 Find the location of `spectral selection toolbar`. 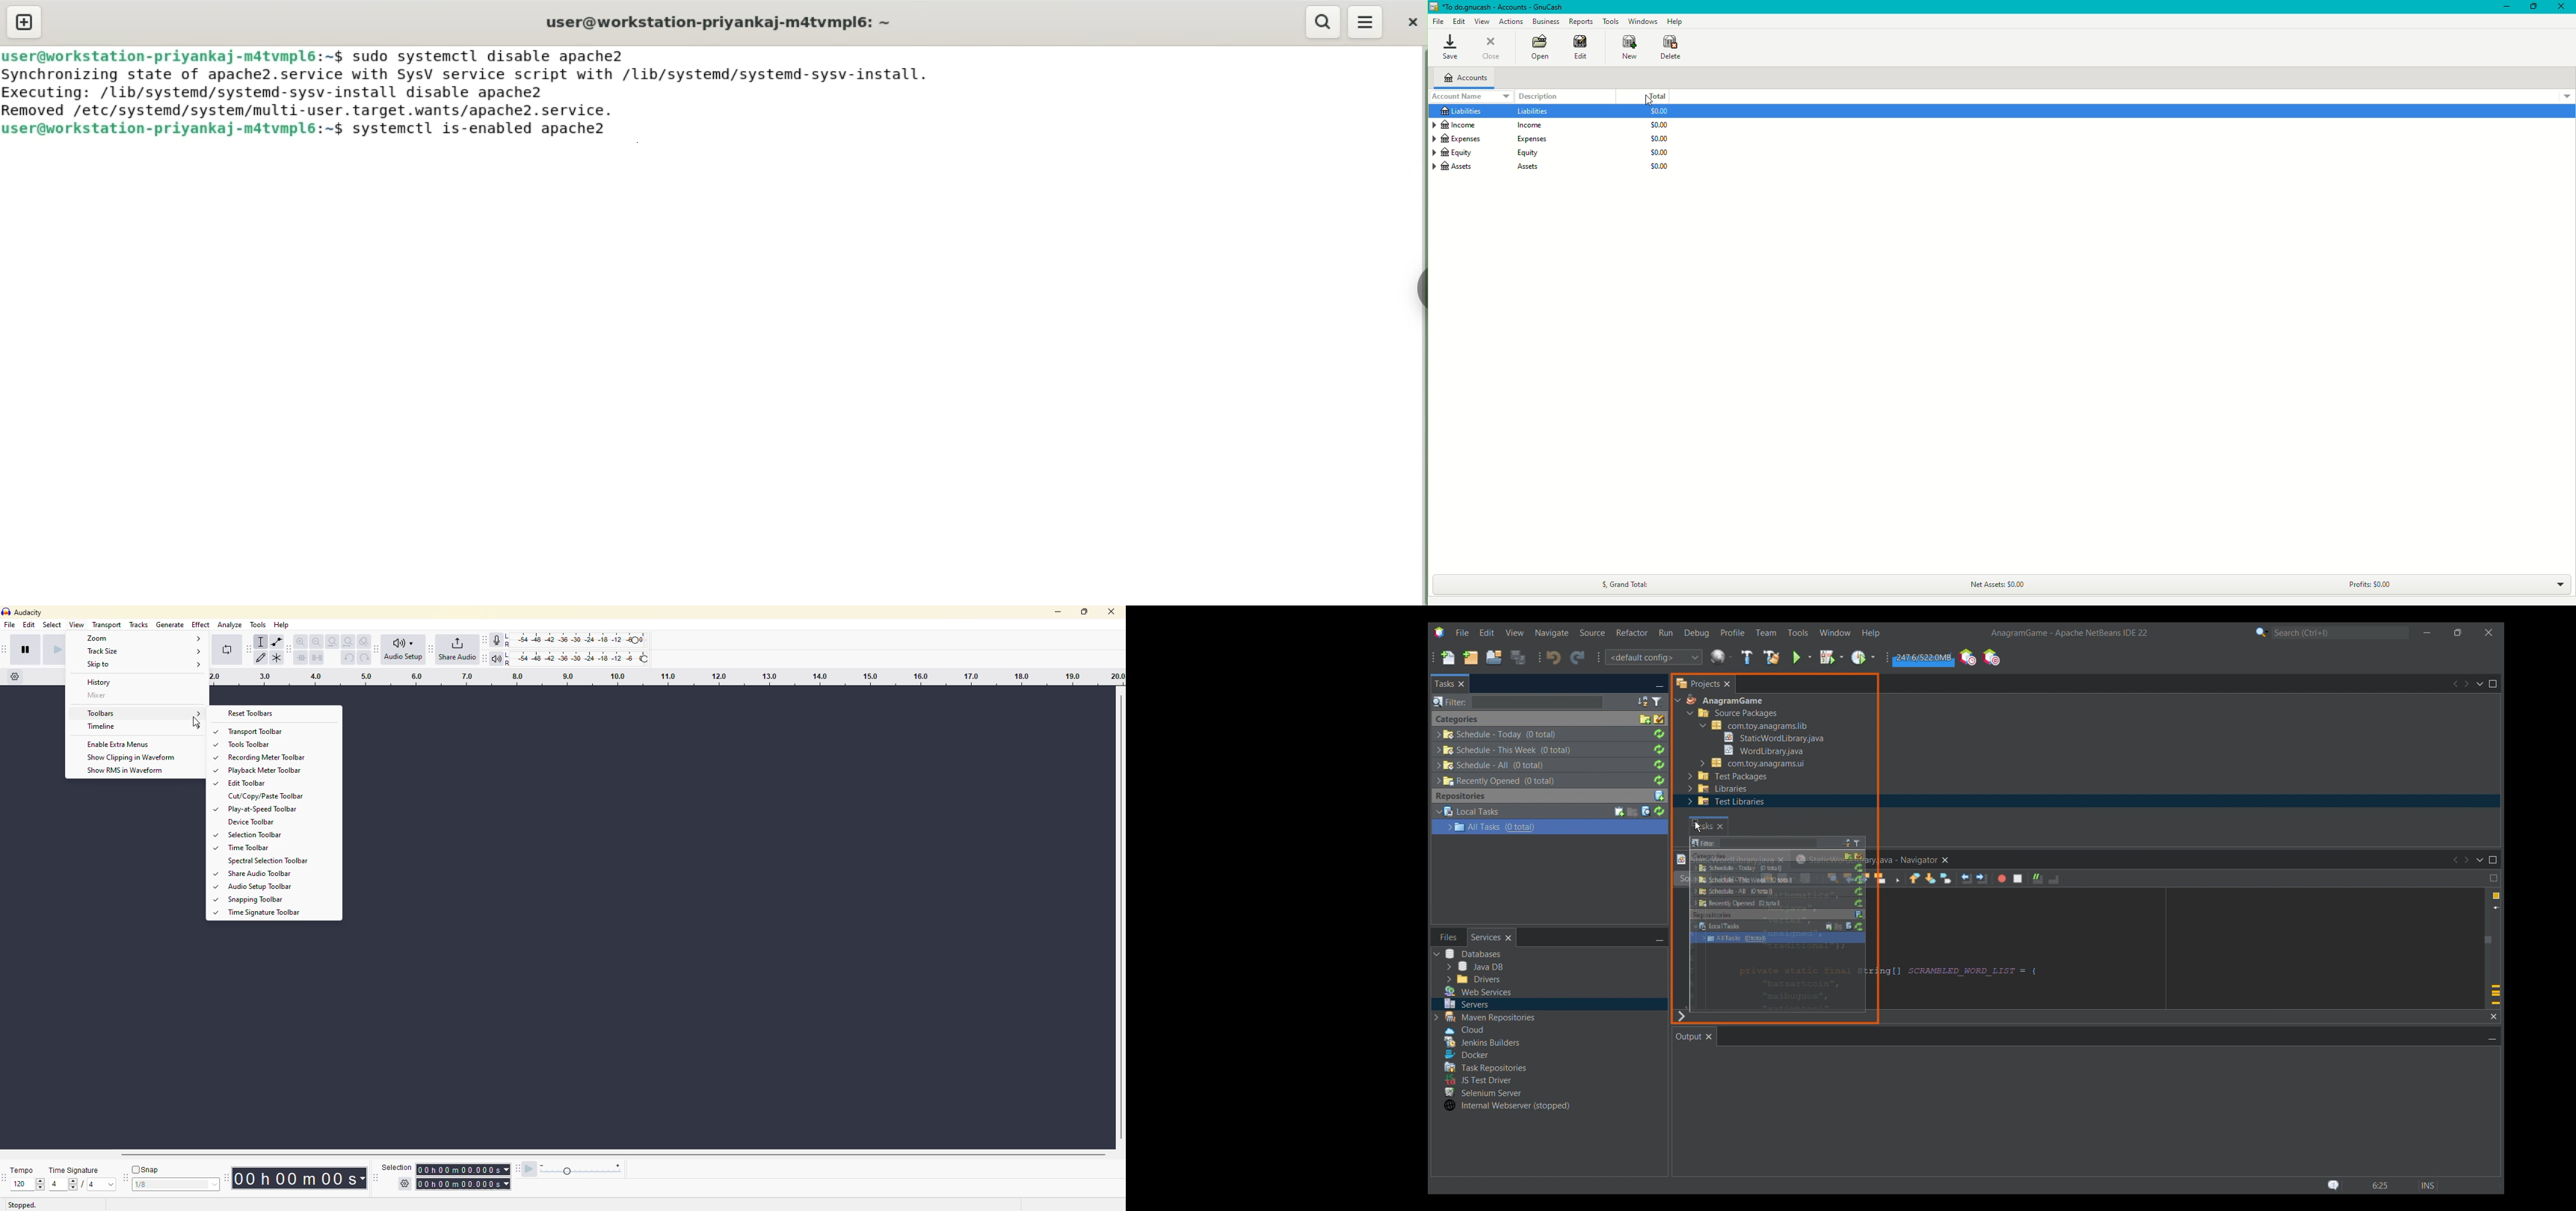

spectral selection toolbar is located at coordinates (268, 861).